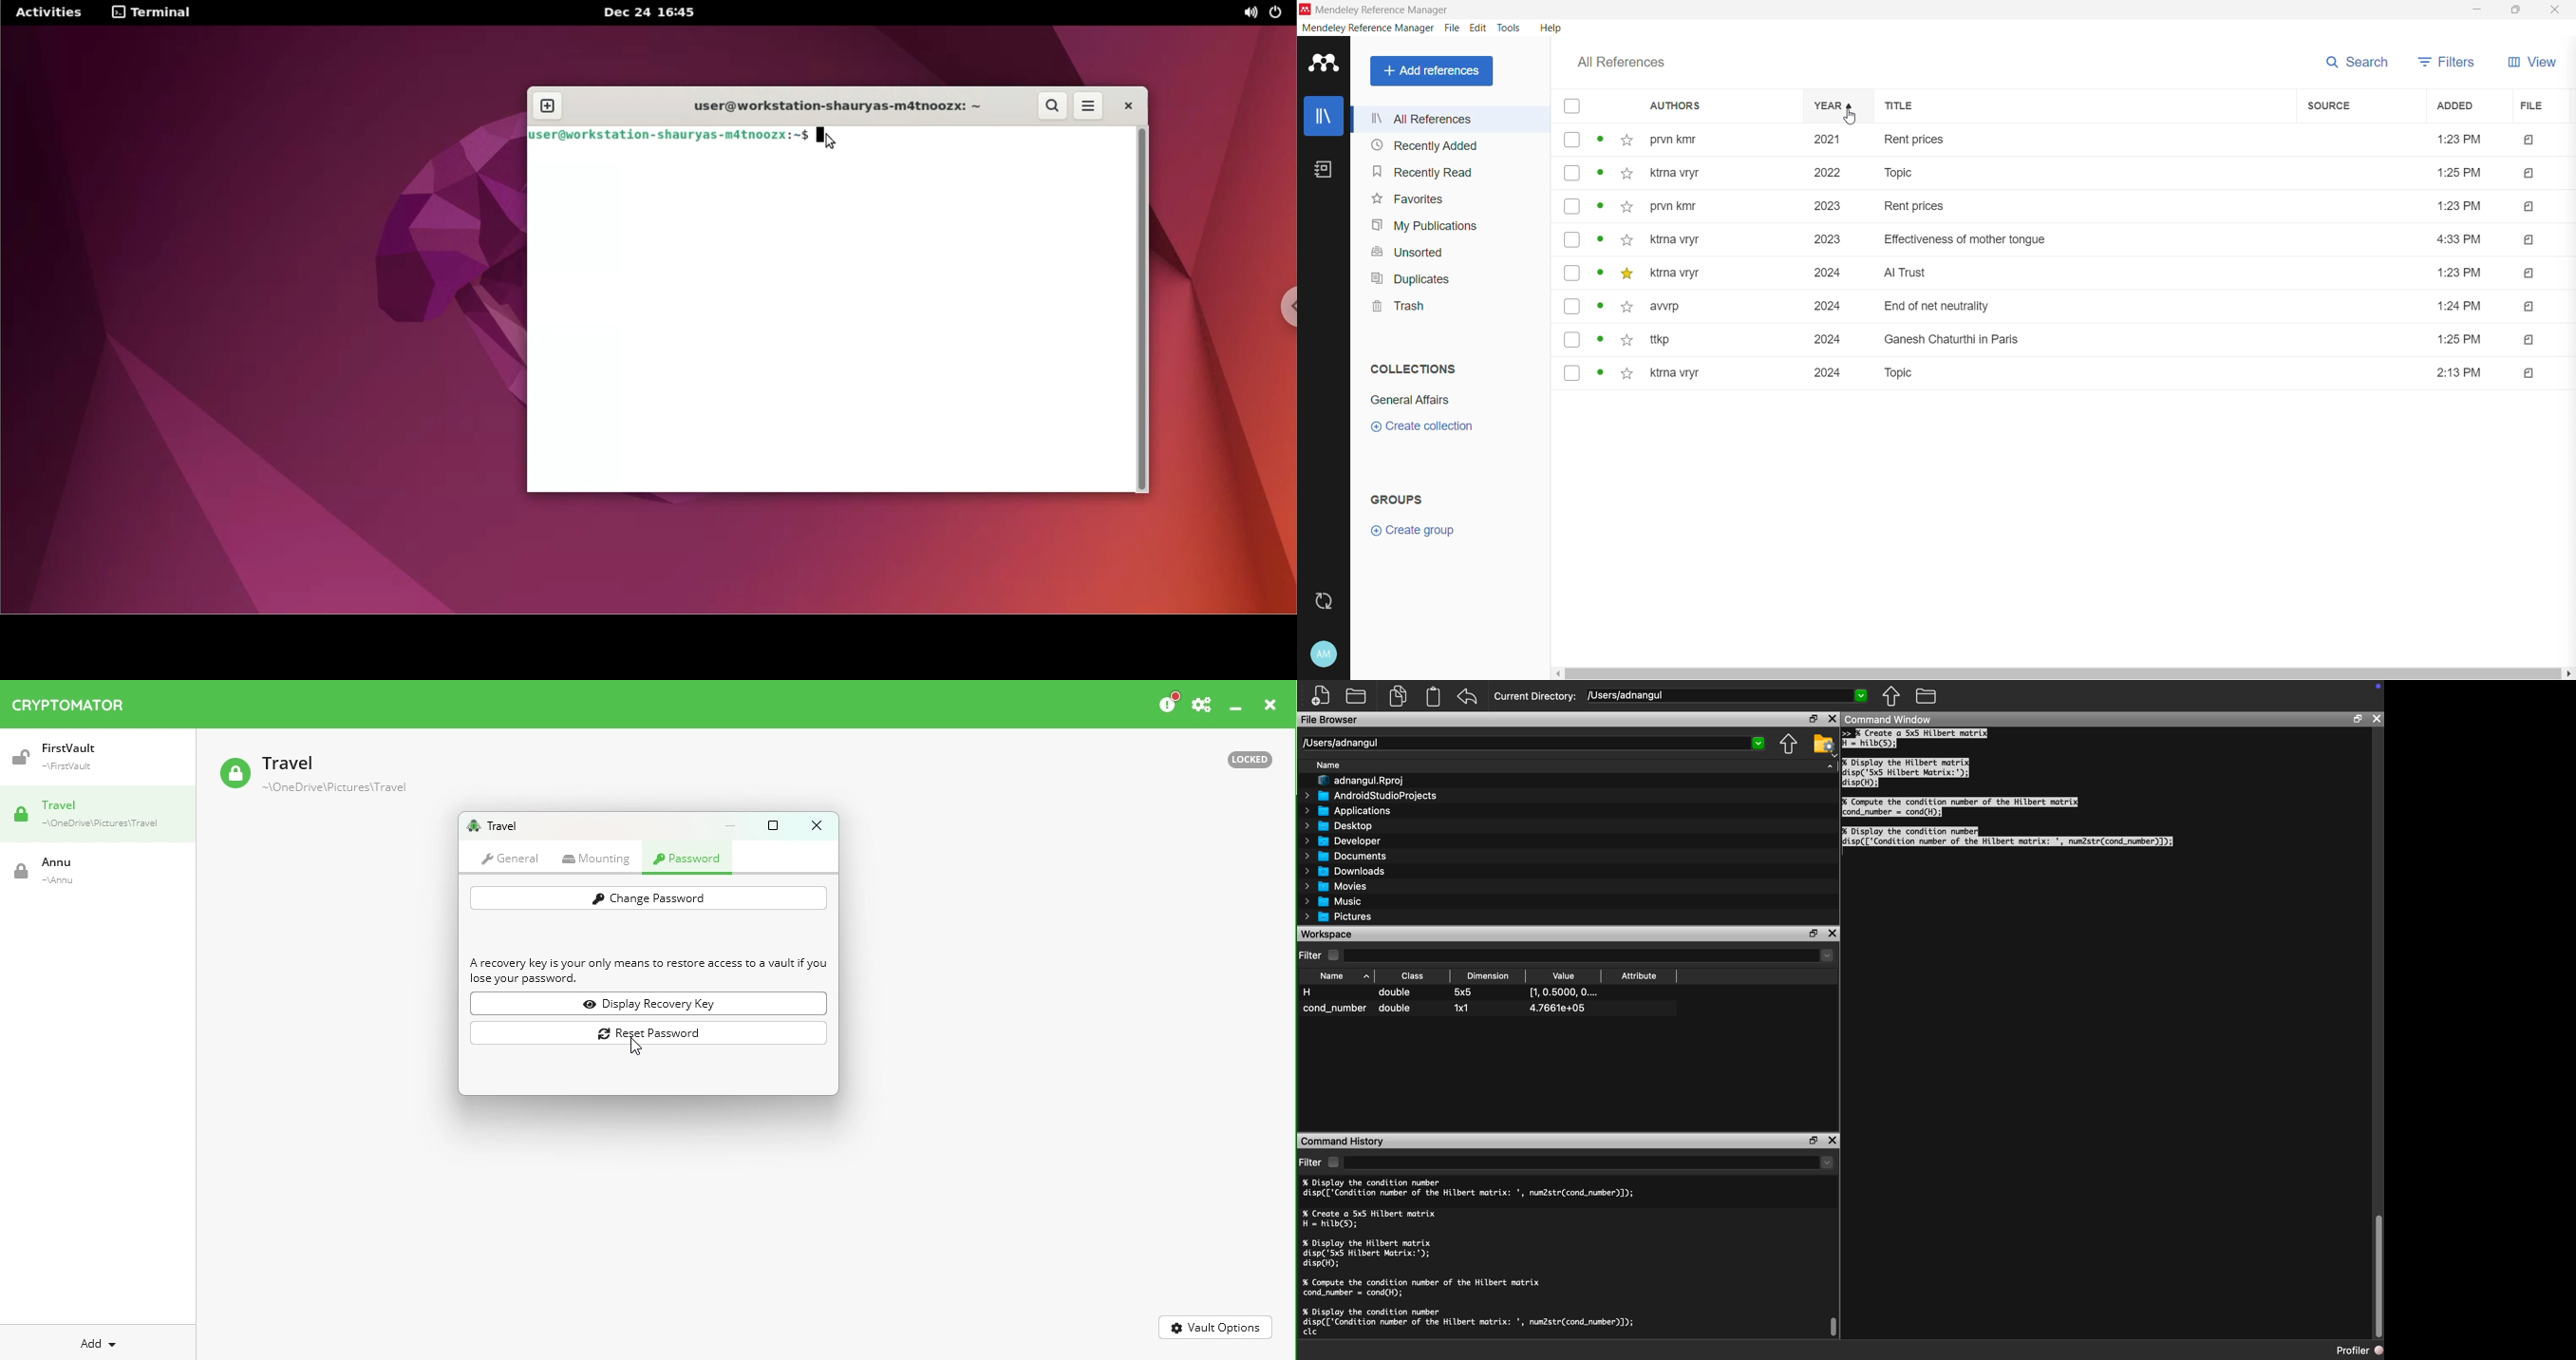  Describe the element at coordinates (1628, 141) in the screenshot. I see `click to add to favorites` at that location.